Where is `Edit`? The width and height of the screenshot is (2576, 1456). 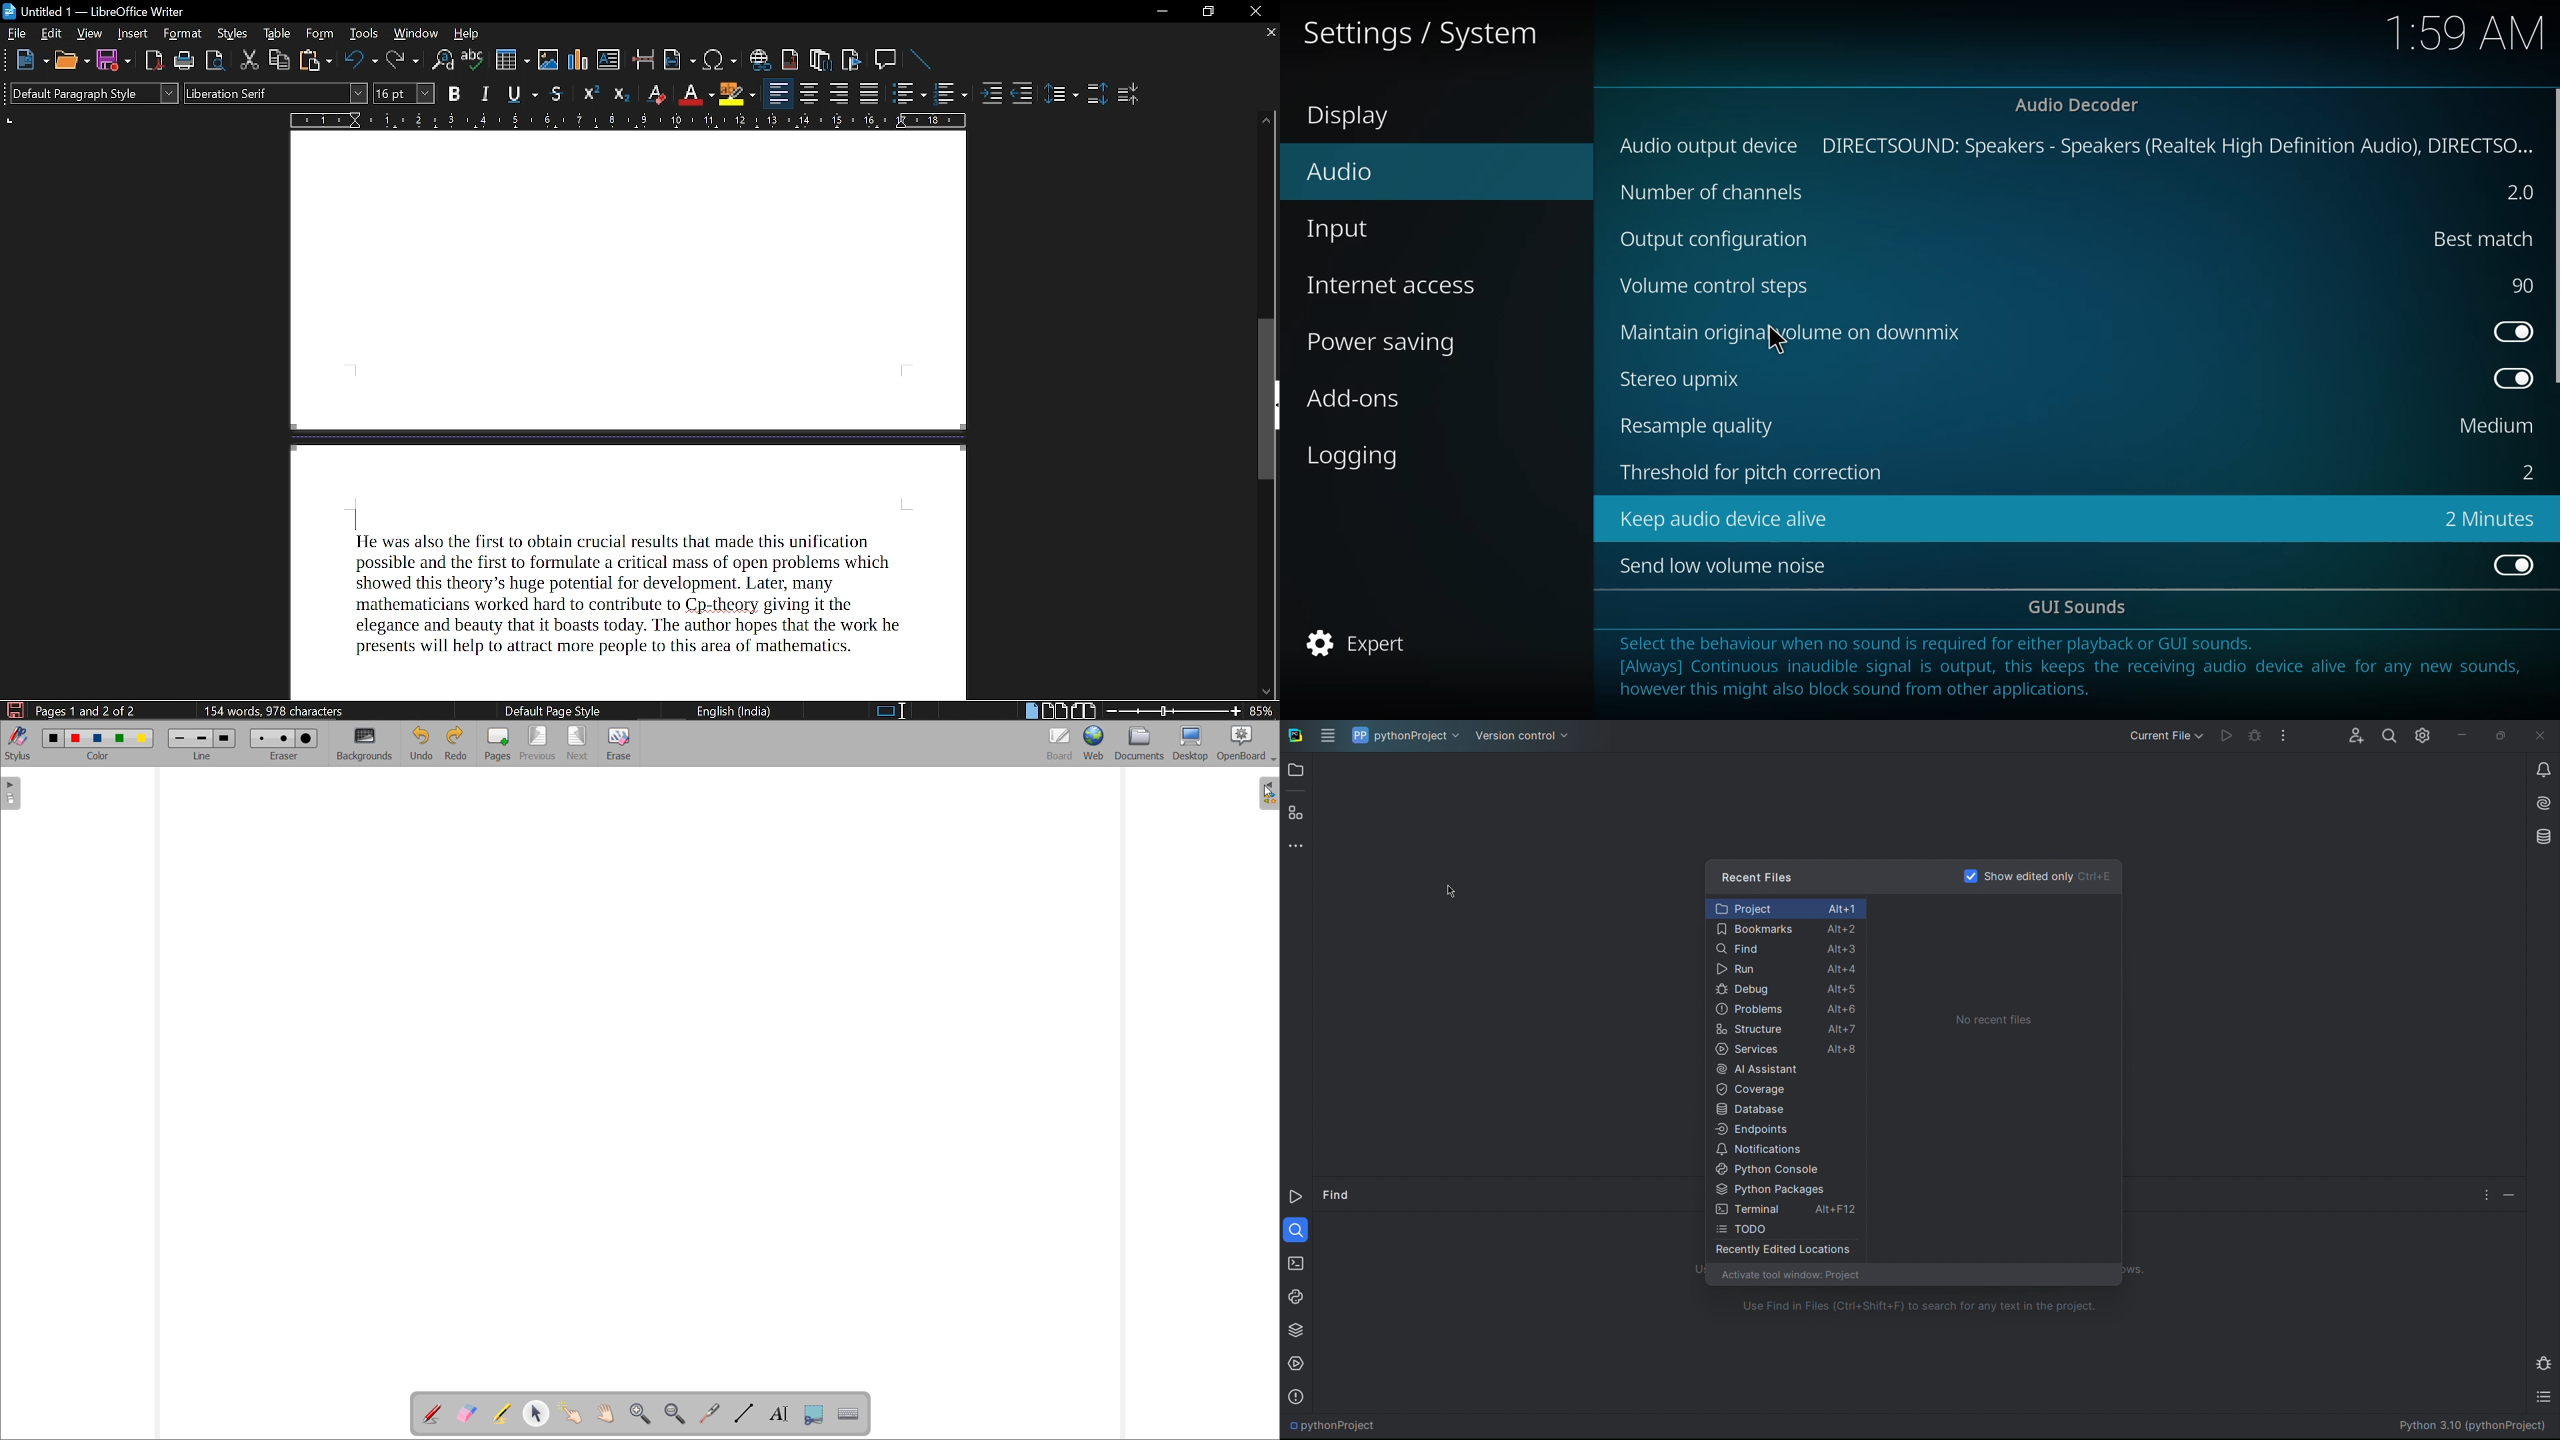
Edit is located at coordinates (50, 35).